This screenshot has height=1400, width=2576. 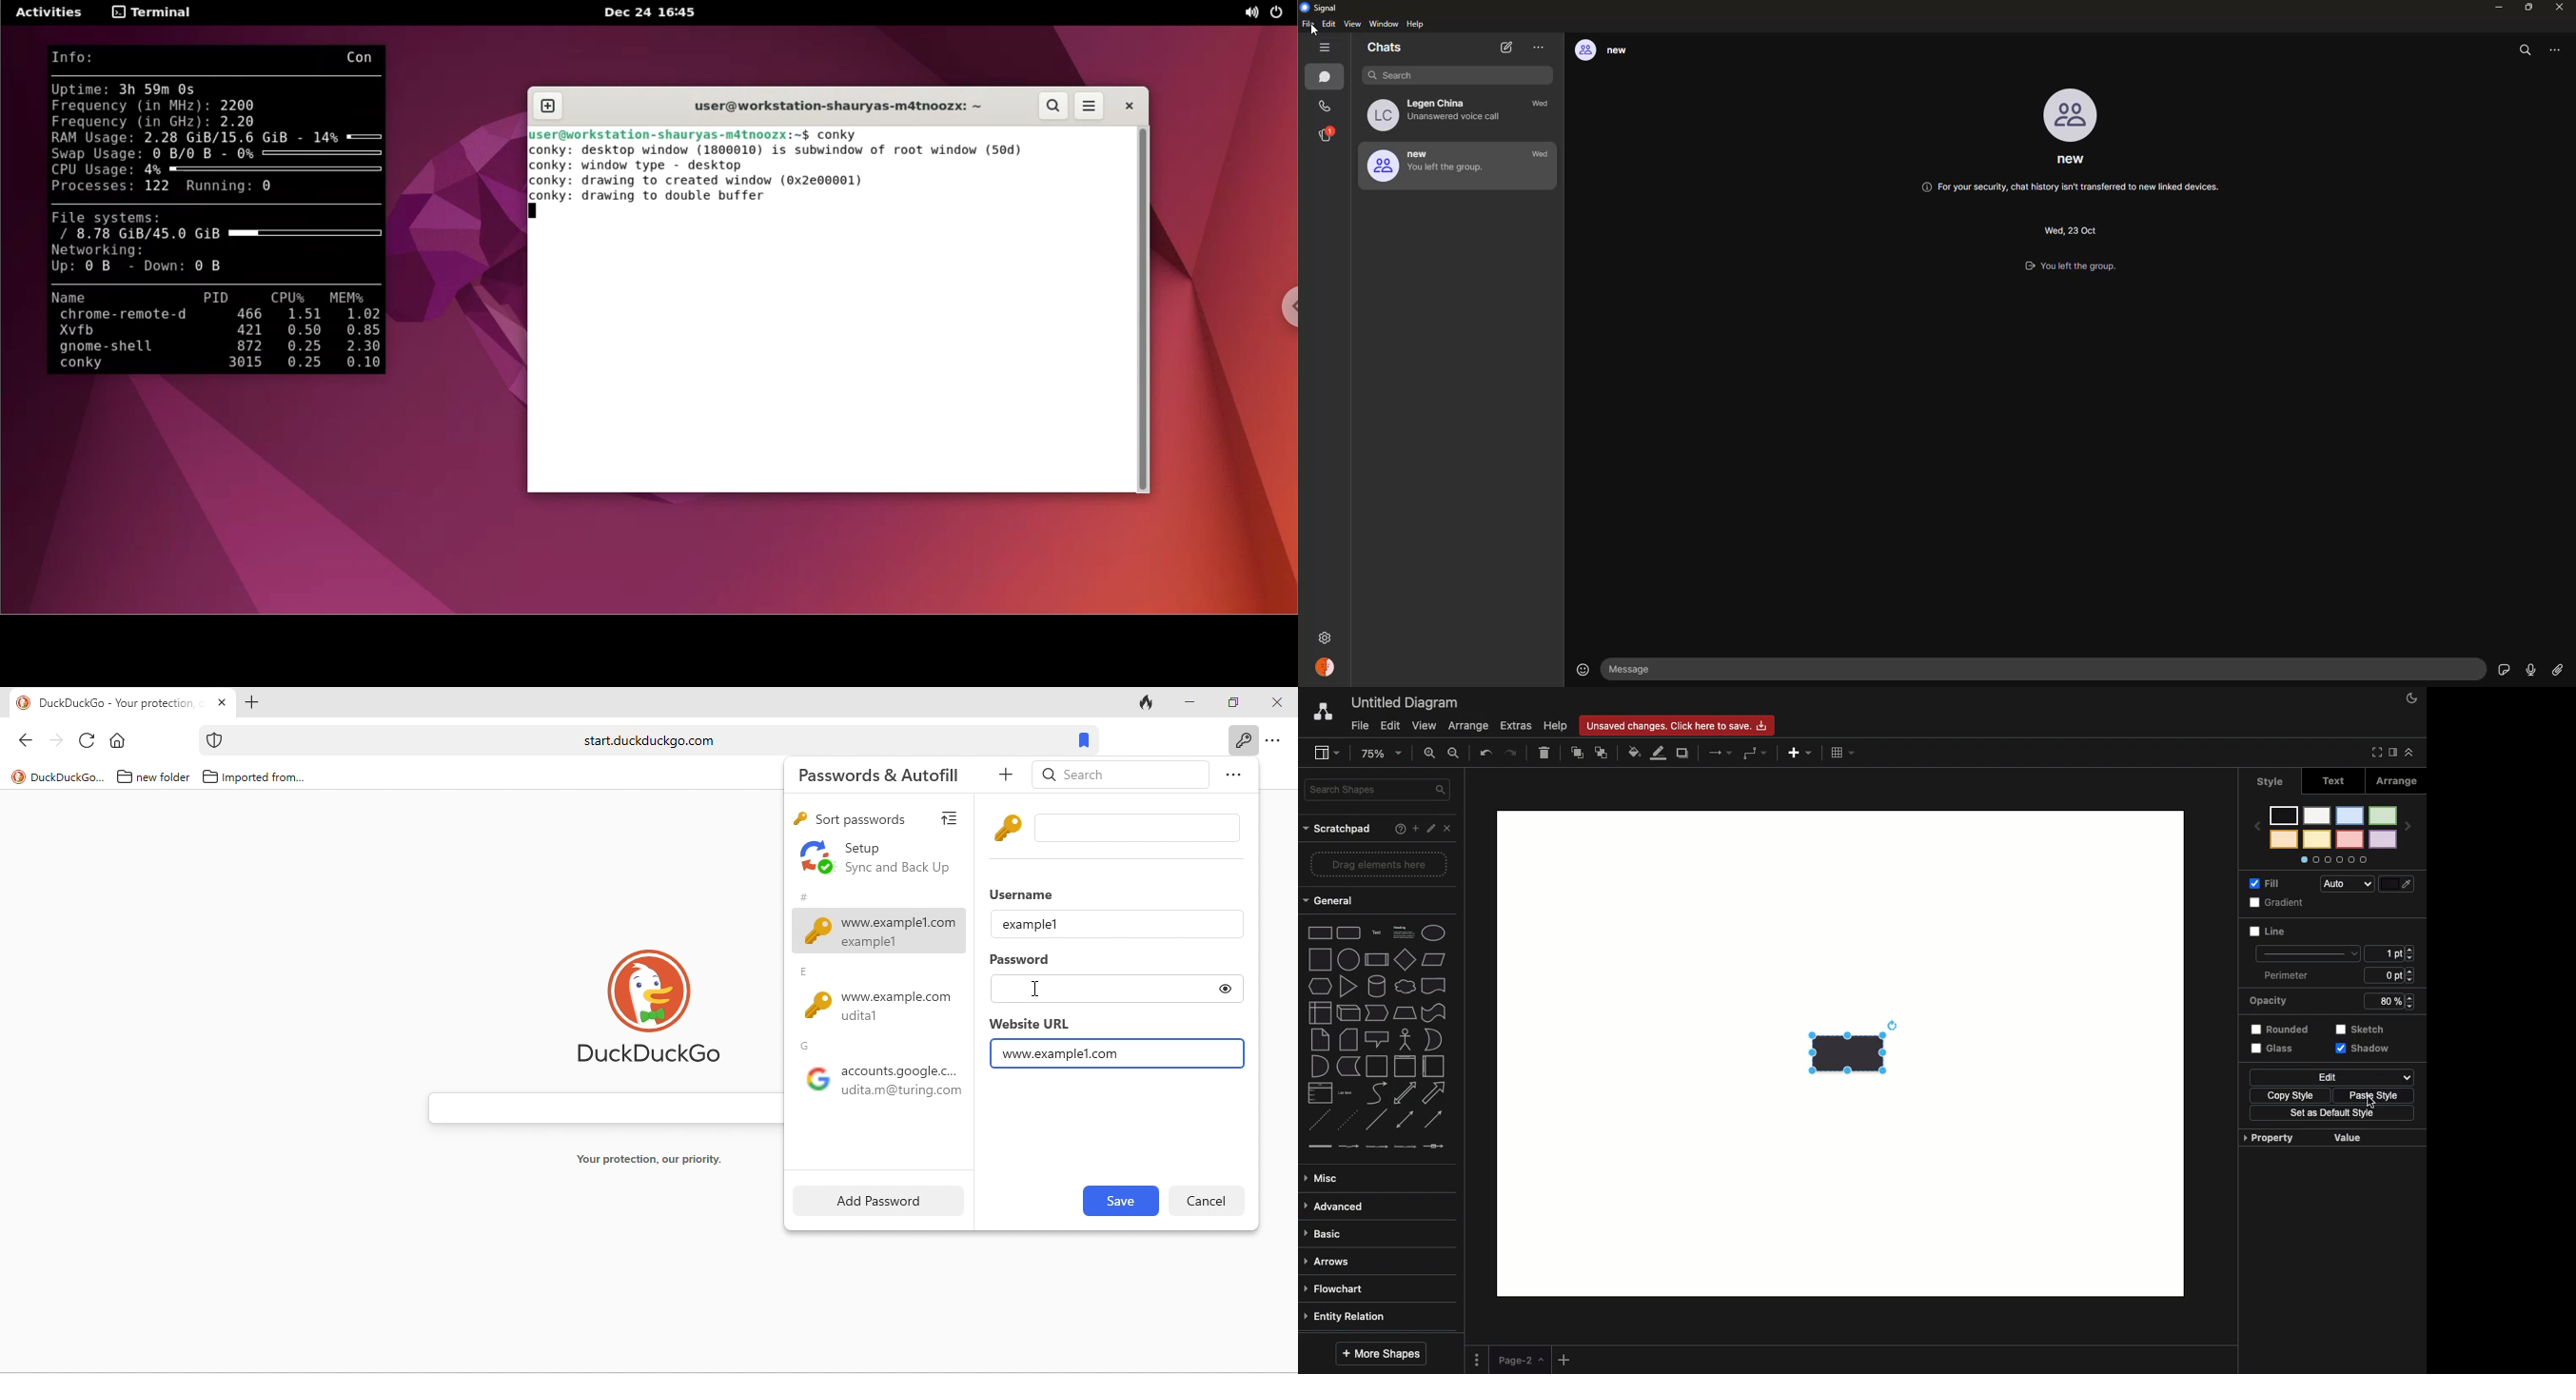 What do you see at coordinates (2334, 860) in the screenshot?
I see `Options` at bounding box center [2334, 860].